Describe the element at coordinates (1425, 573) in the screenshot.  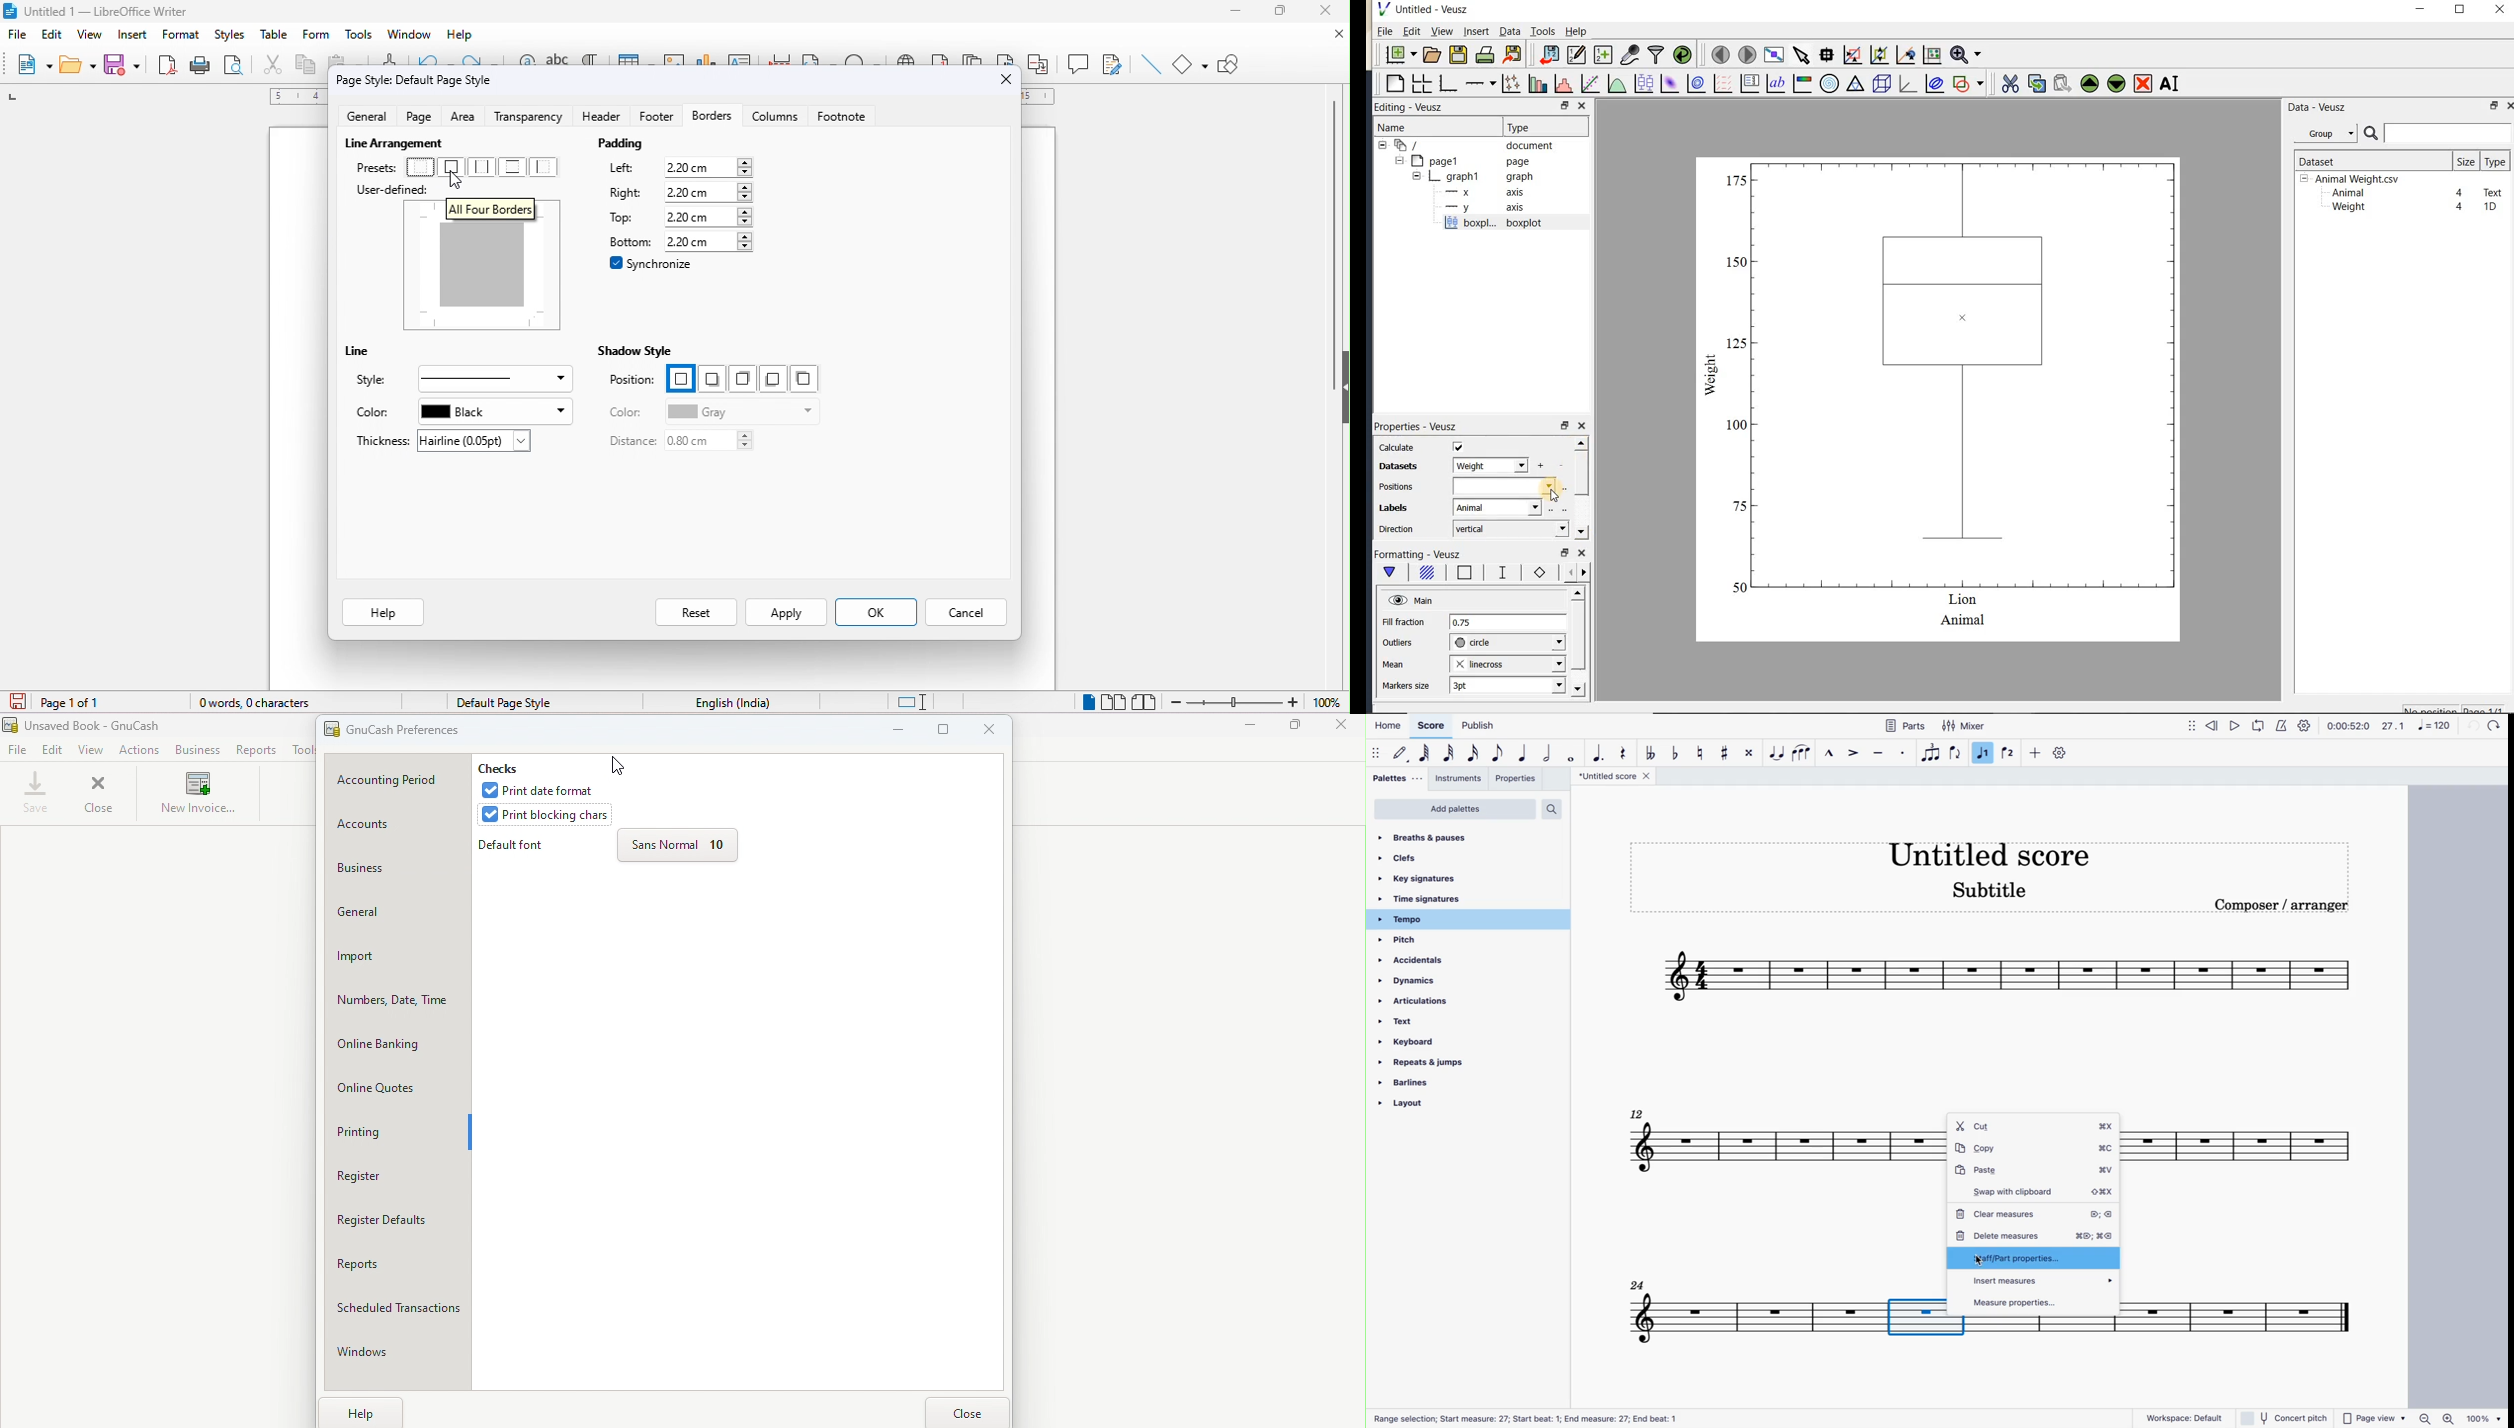
I see `box fill` at that location.